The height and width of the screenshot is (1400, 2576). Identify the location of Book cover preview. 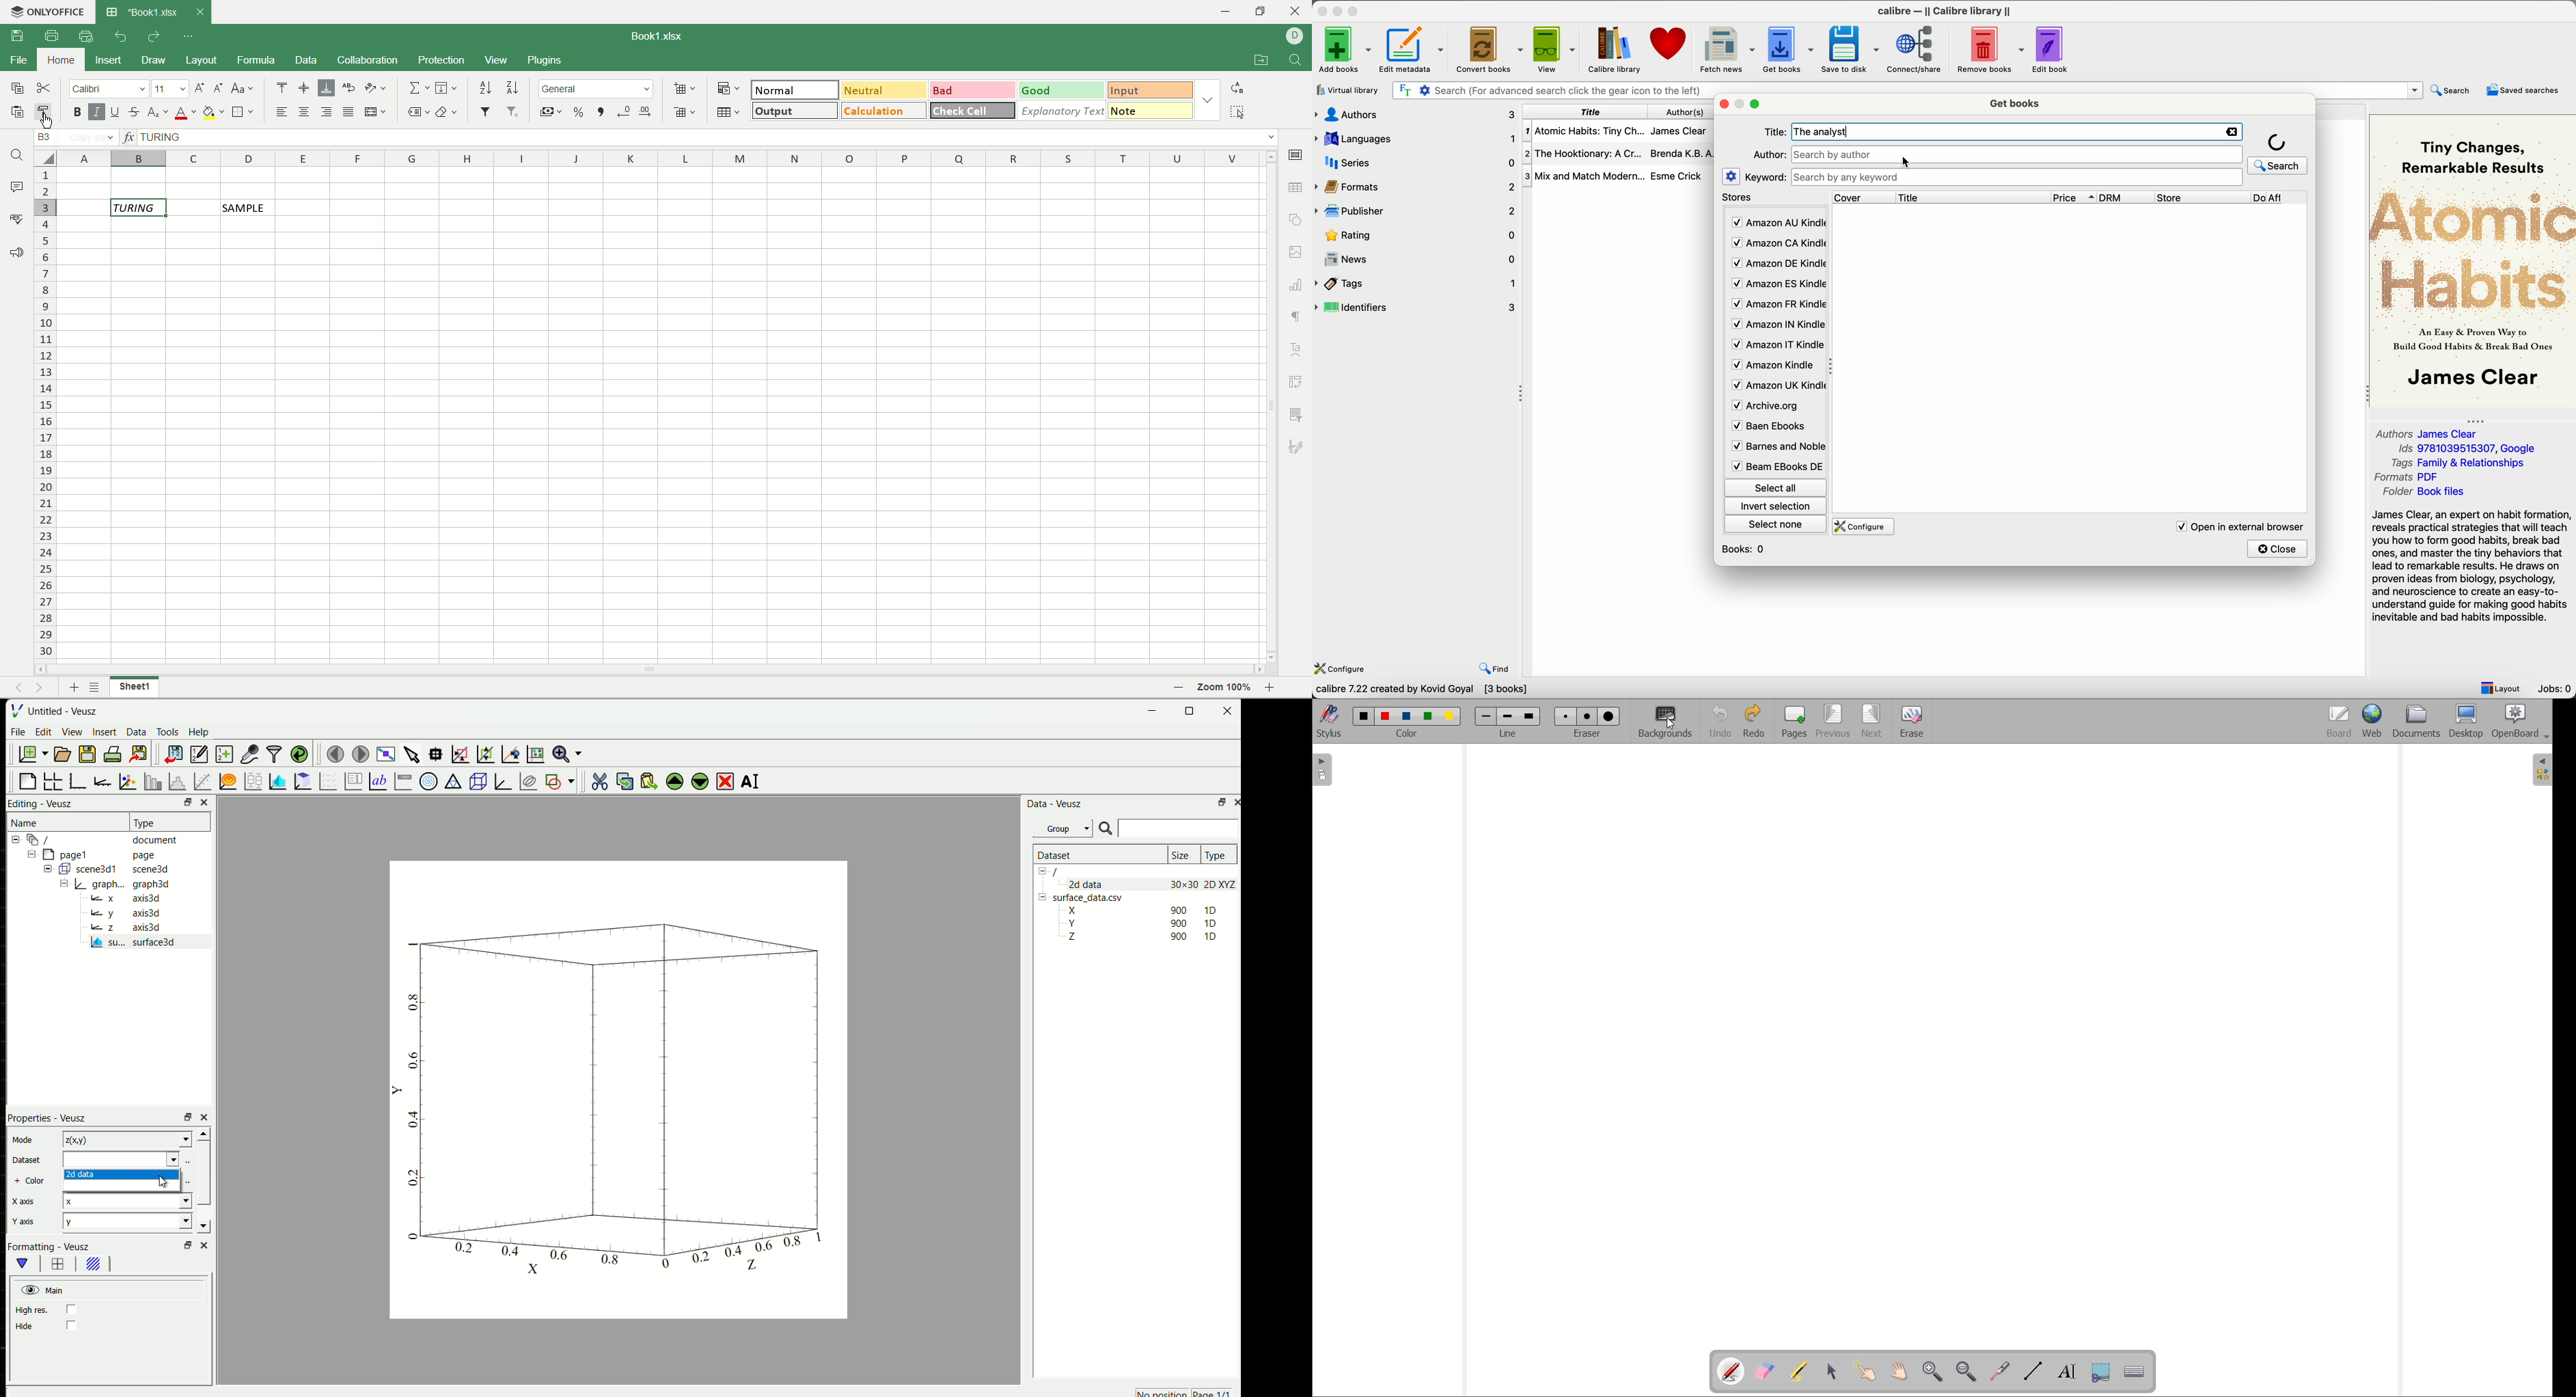
(2473, 259).